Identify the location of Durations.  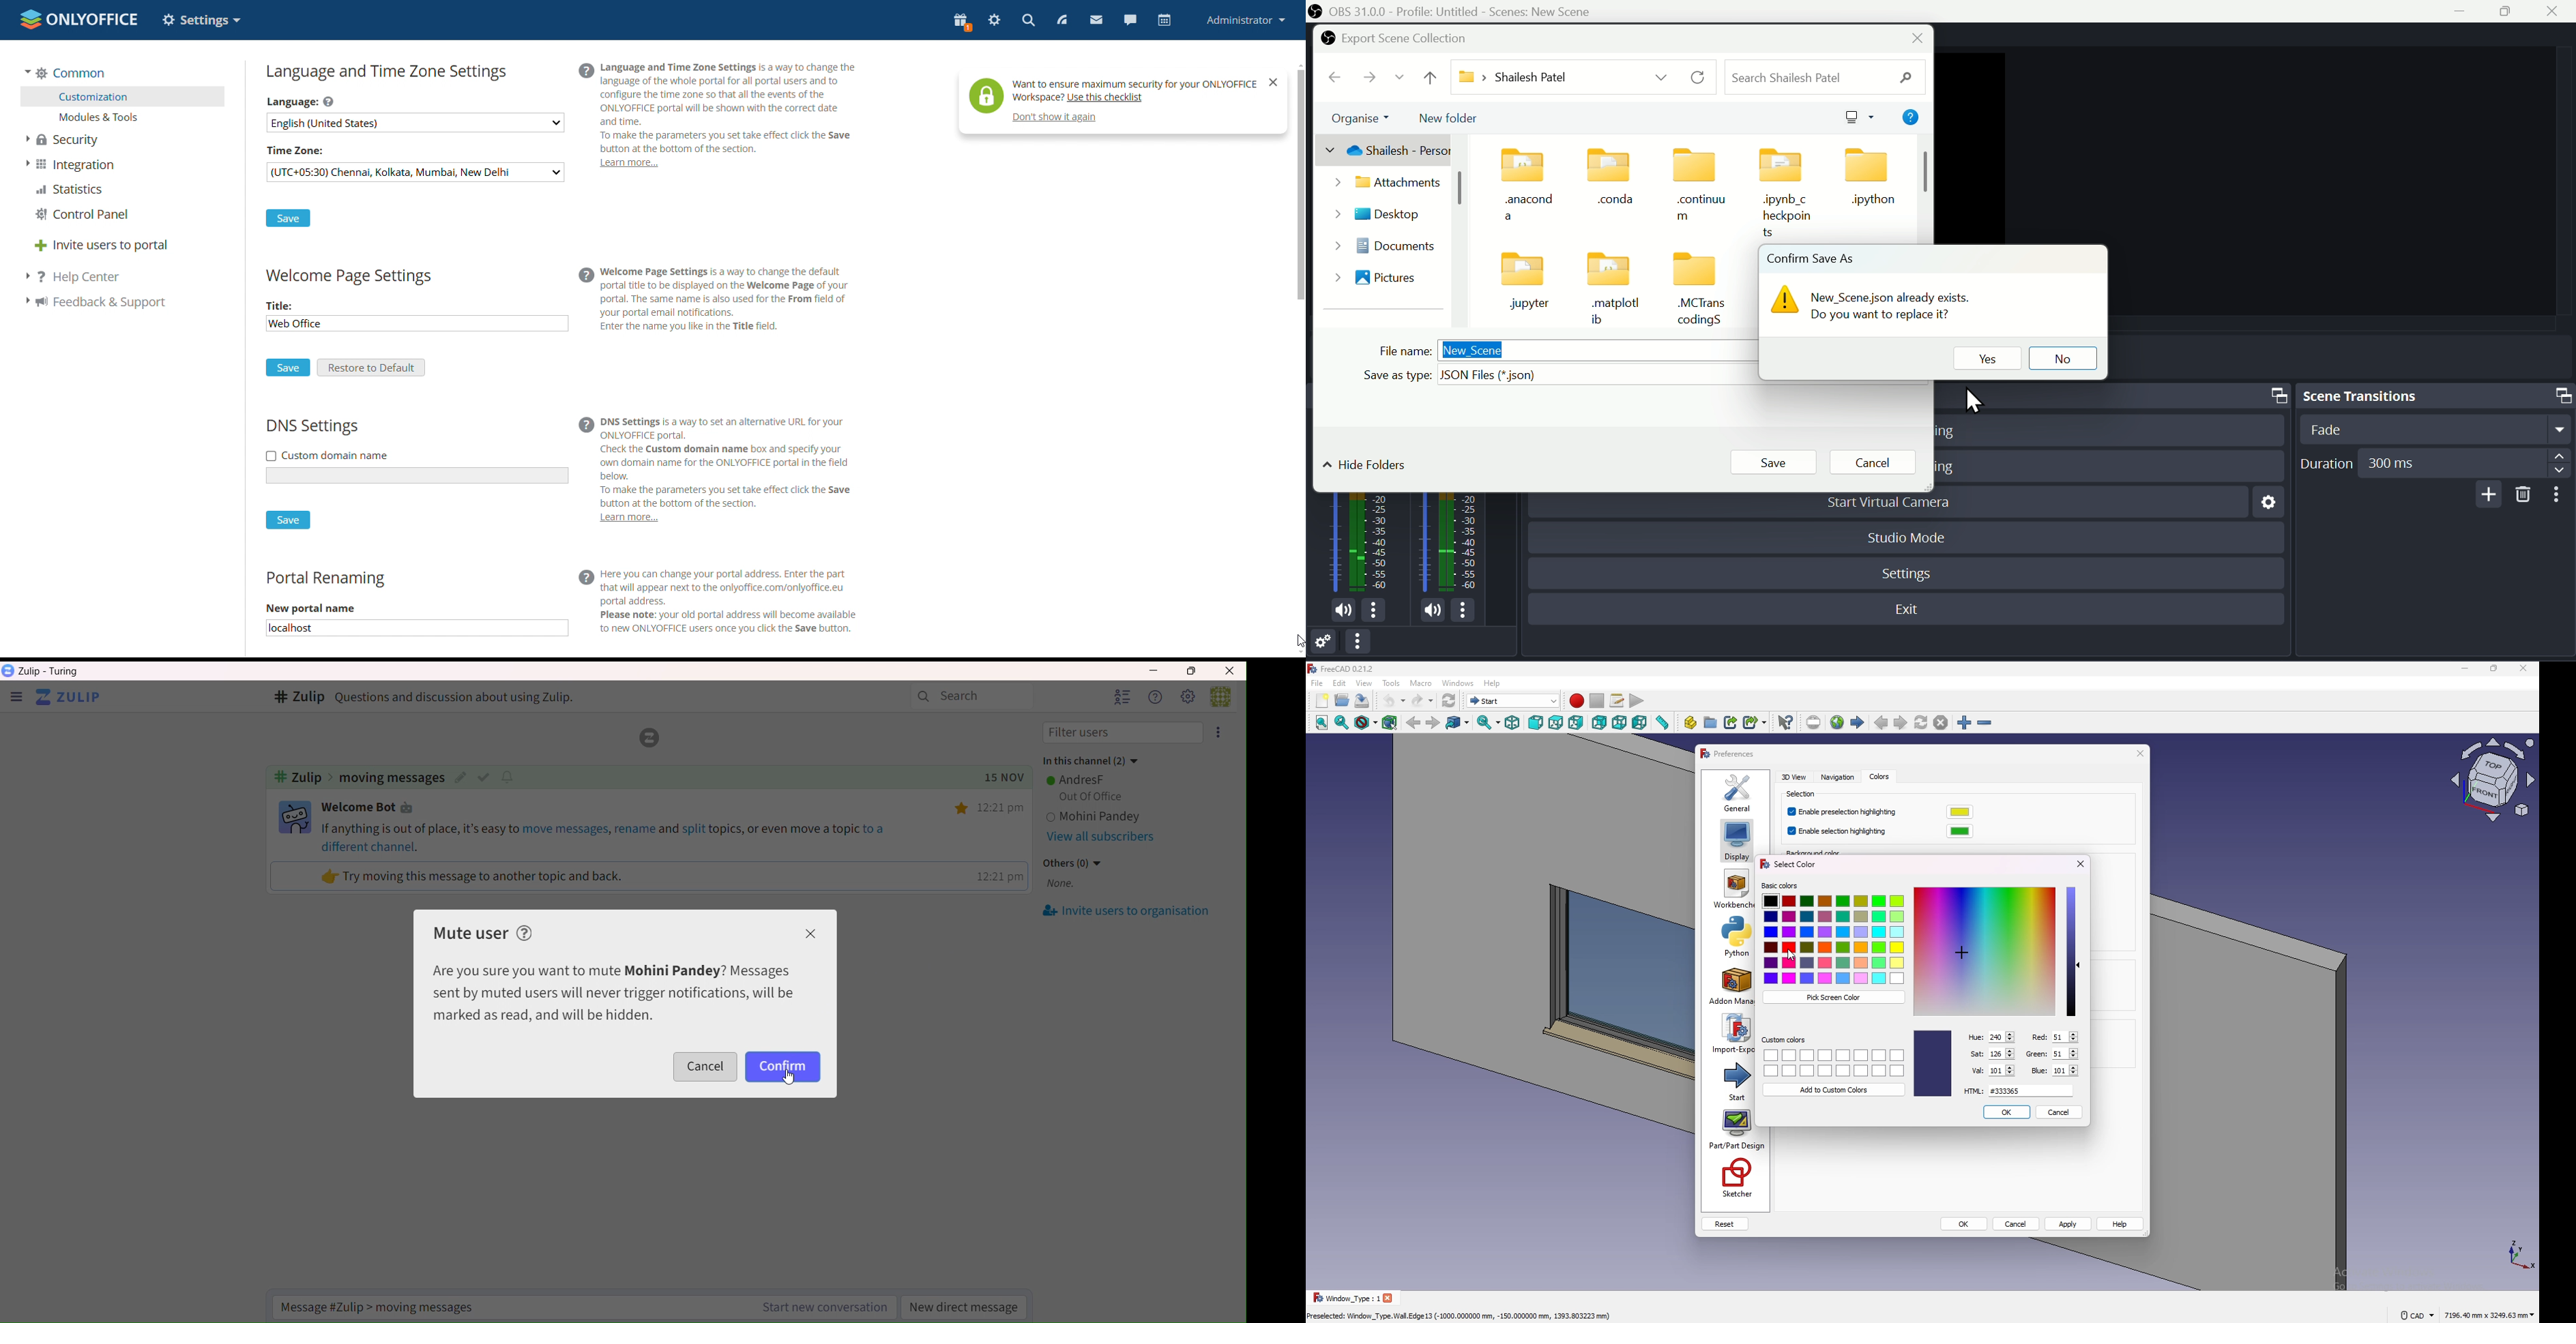
(2434, 462).